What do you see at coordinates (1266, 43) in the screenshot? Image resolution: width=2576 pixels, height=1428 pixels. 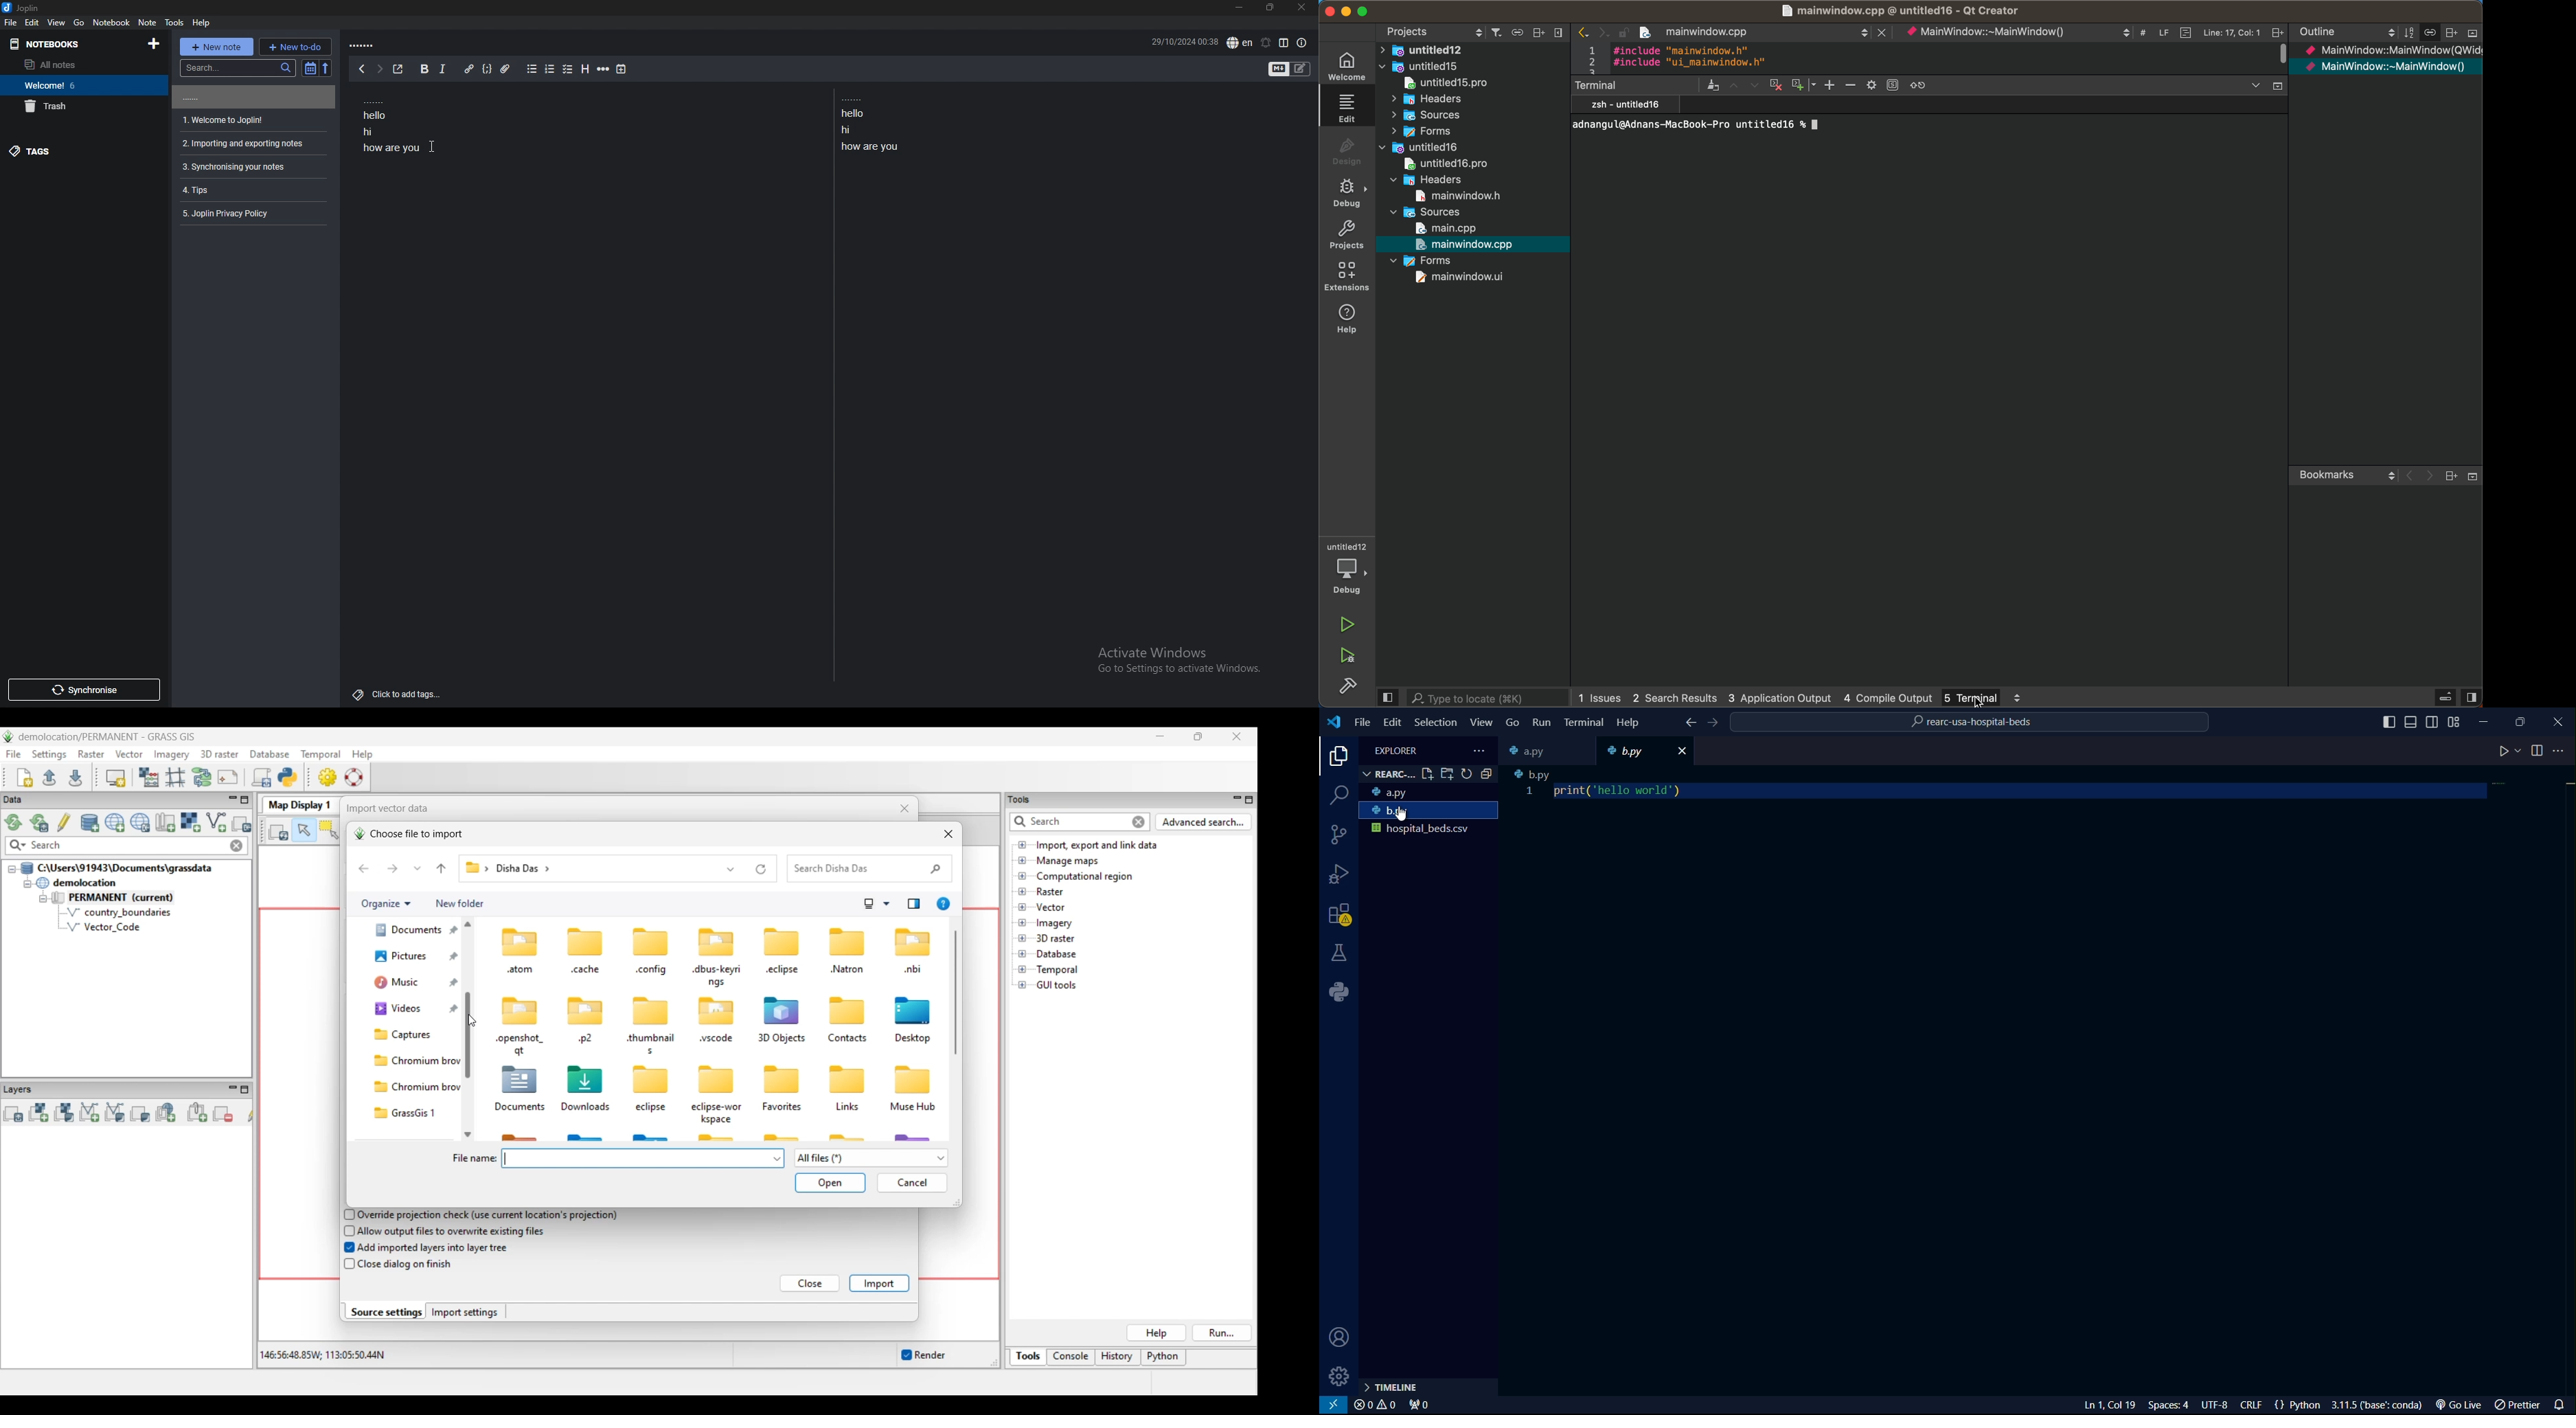 I see `set alarm` at bounding box center [1266, 43].